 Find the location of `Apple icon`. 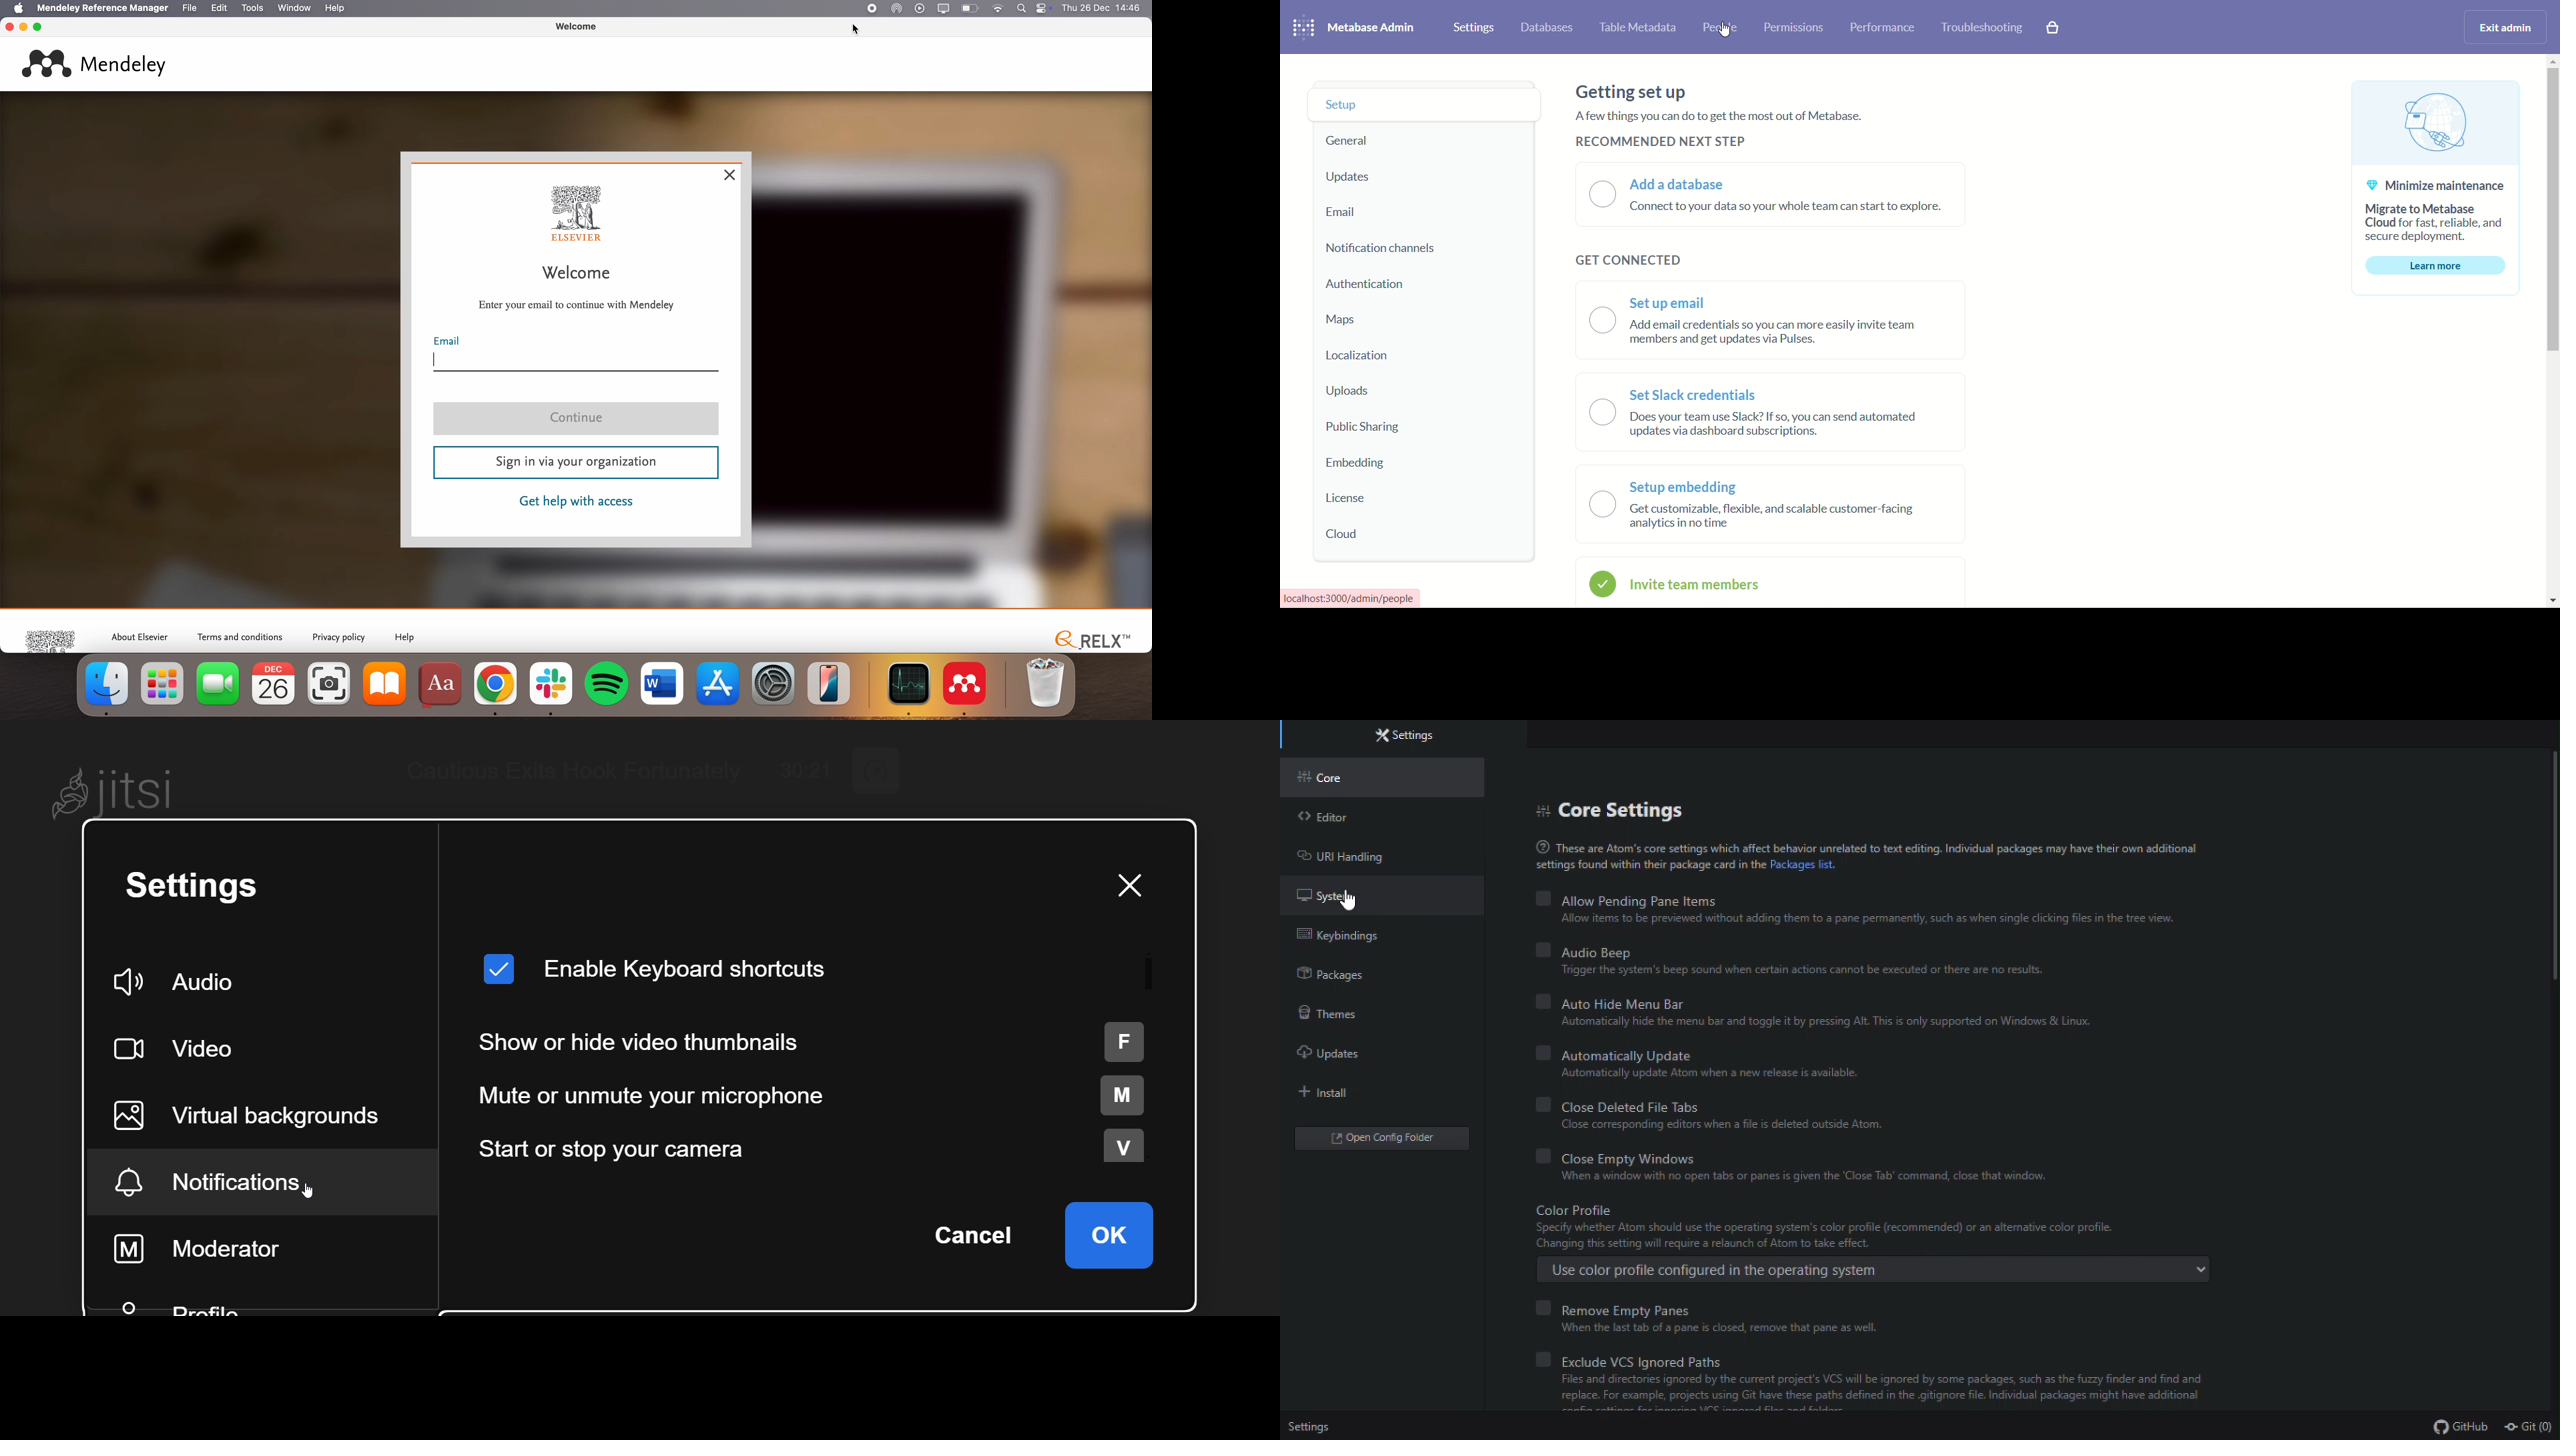

Apple icon is located at coordinates (14, 8).